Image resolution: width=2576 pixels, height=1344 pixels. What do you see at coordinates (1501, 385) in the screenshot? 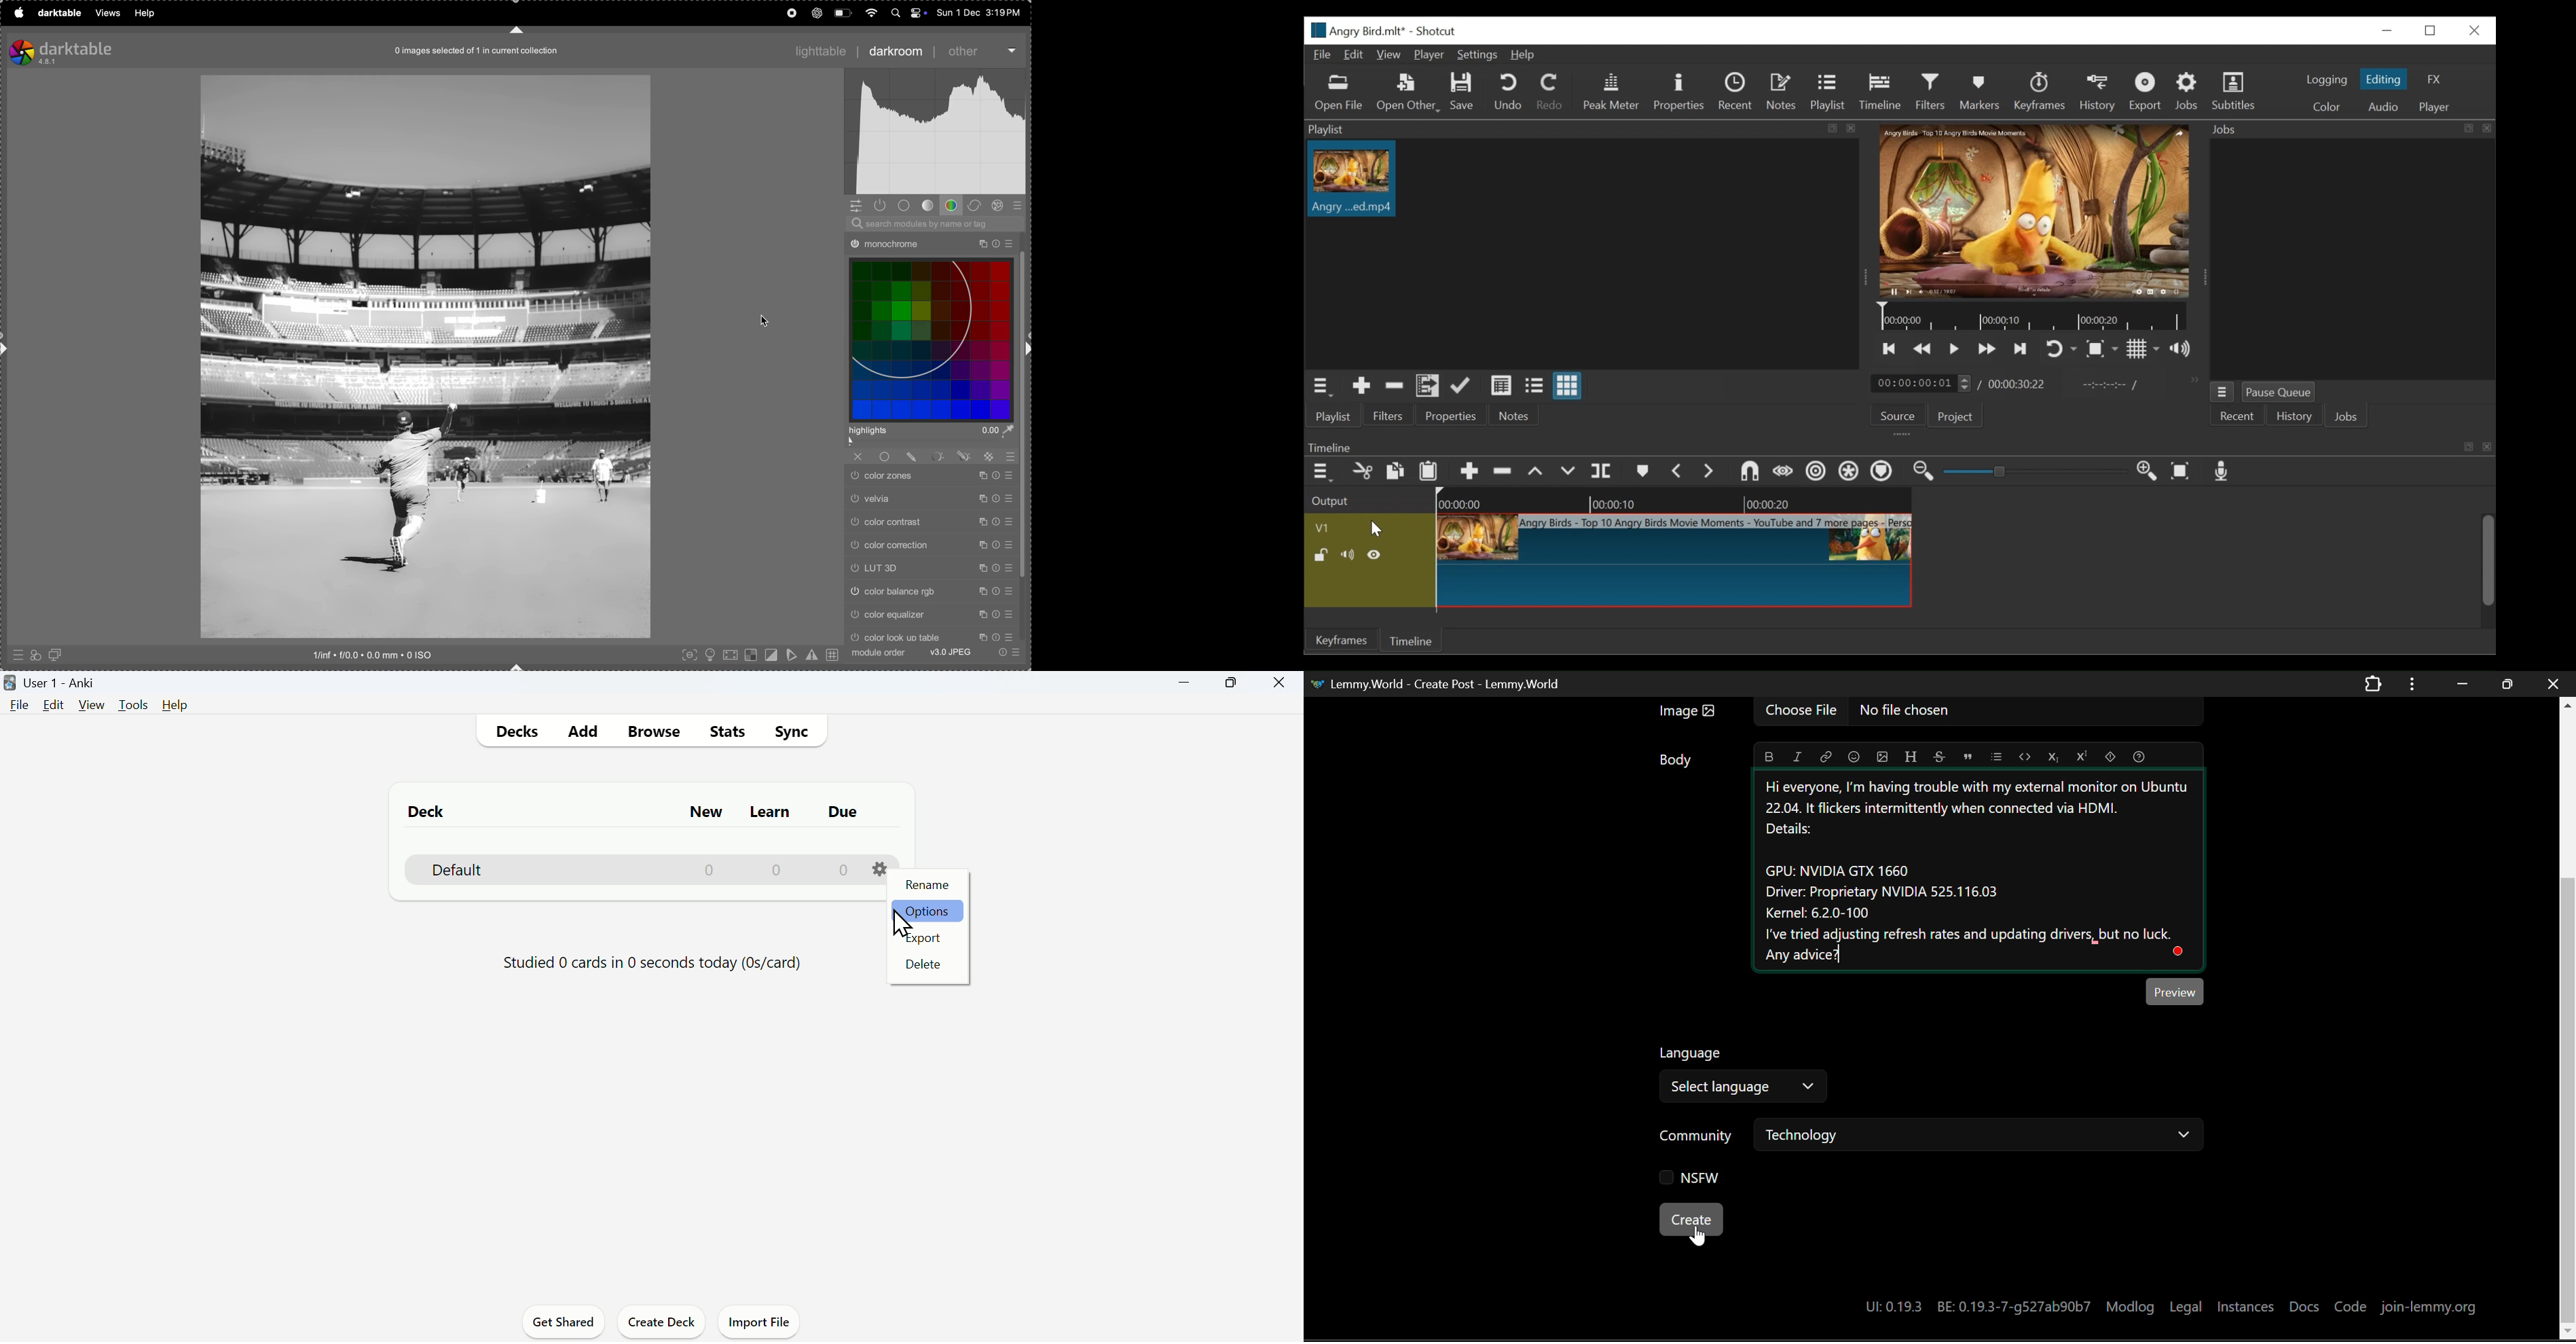
I see `View as Detail` at bounding box center [1501, 385].